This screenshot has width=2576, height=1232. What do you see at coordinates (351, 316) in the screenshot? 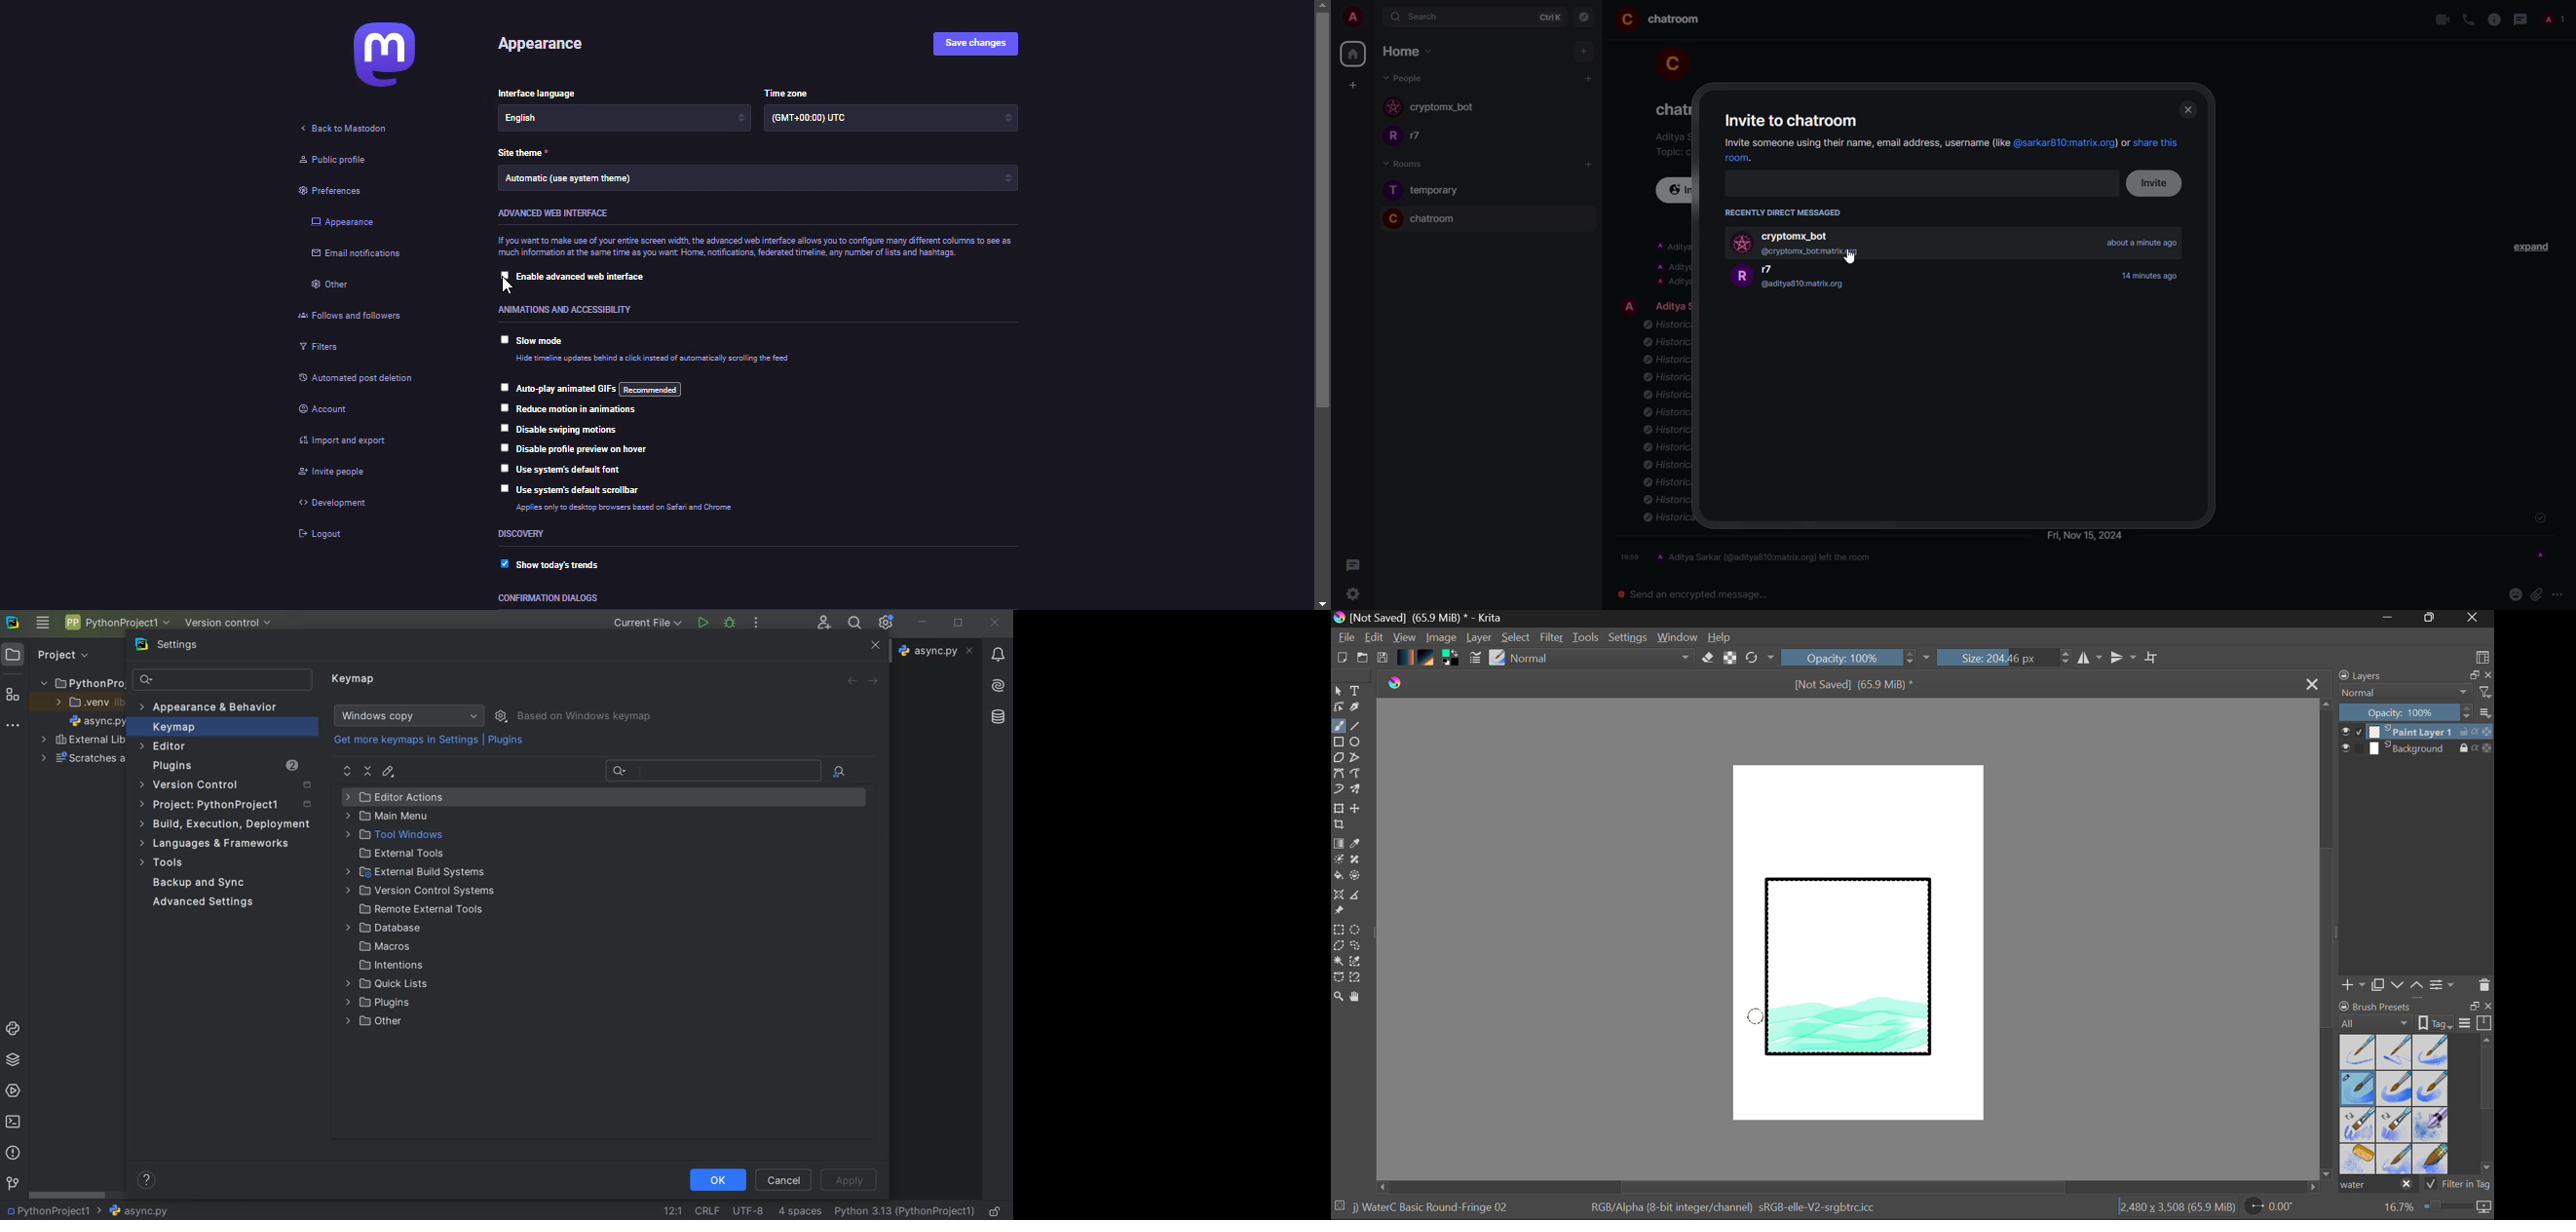
I see `follows and followers` at bounding box center [351, 316].